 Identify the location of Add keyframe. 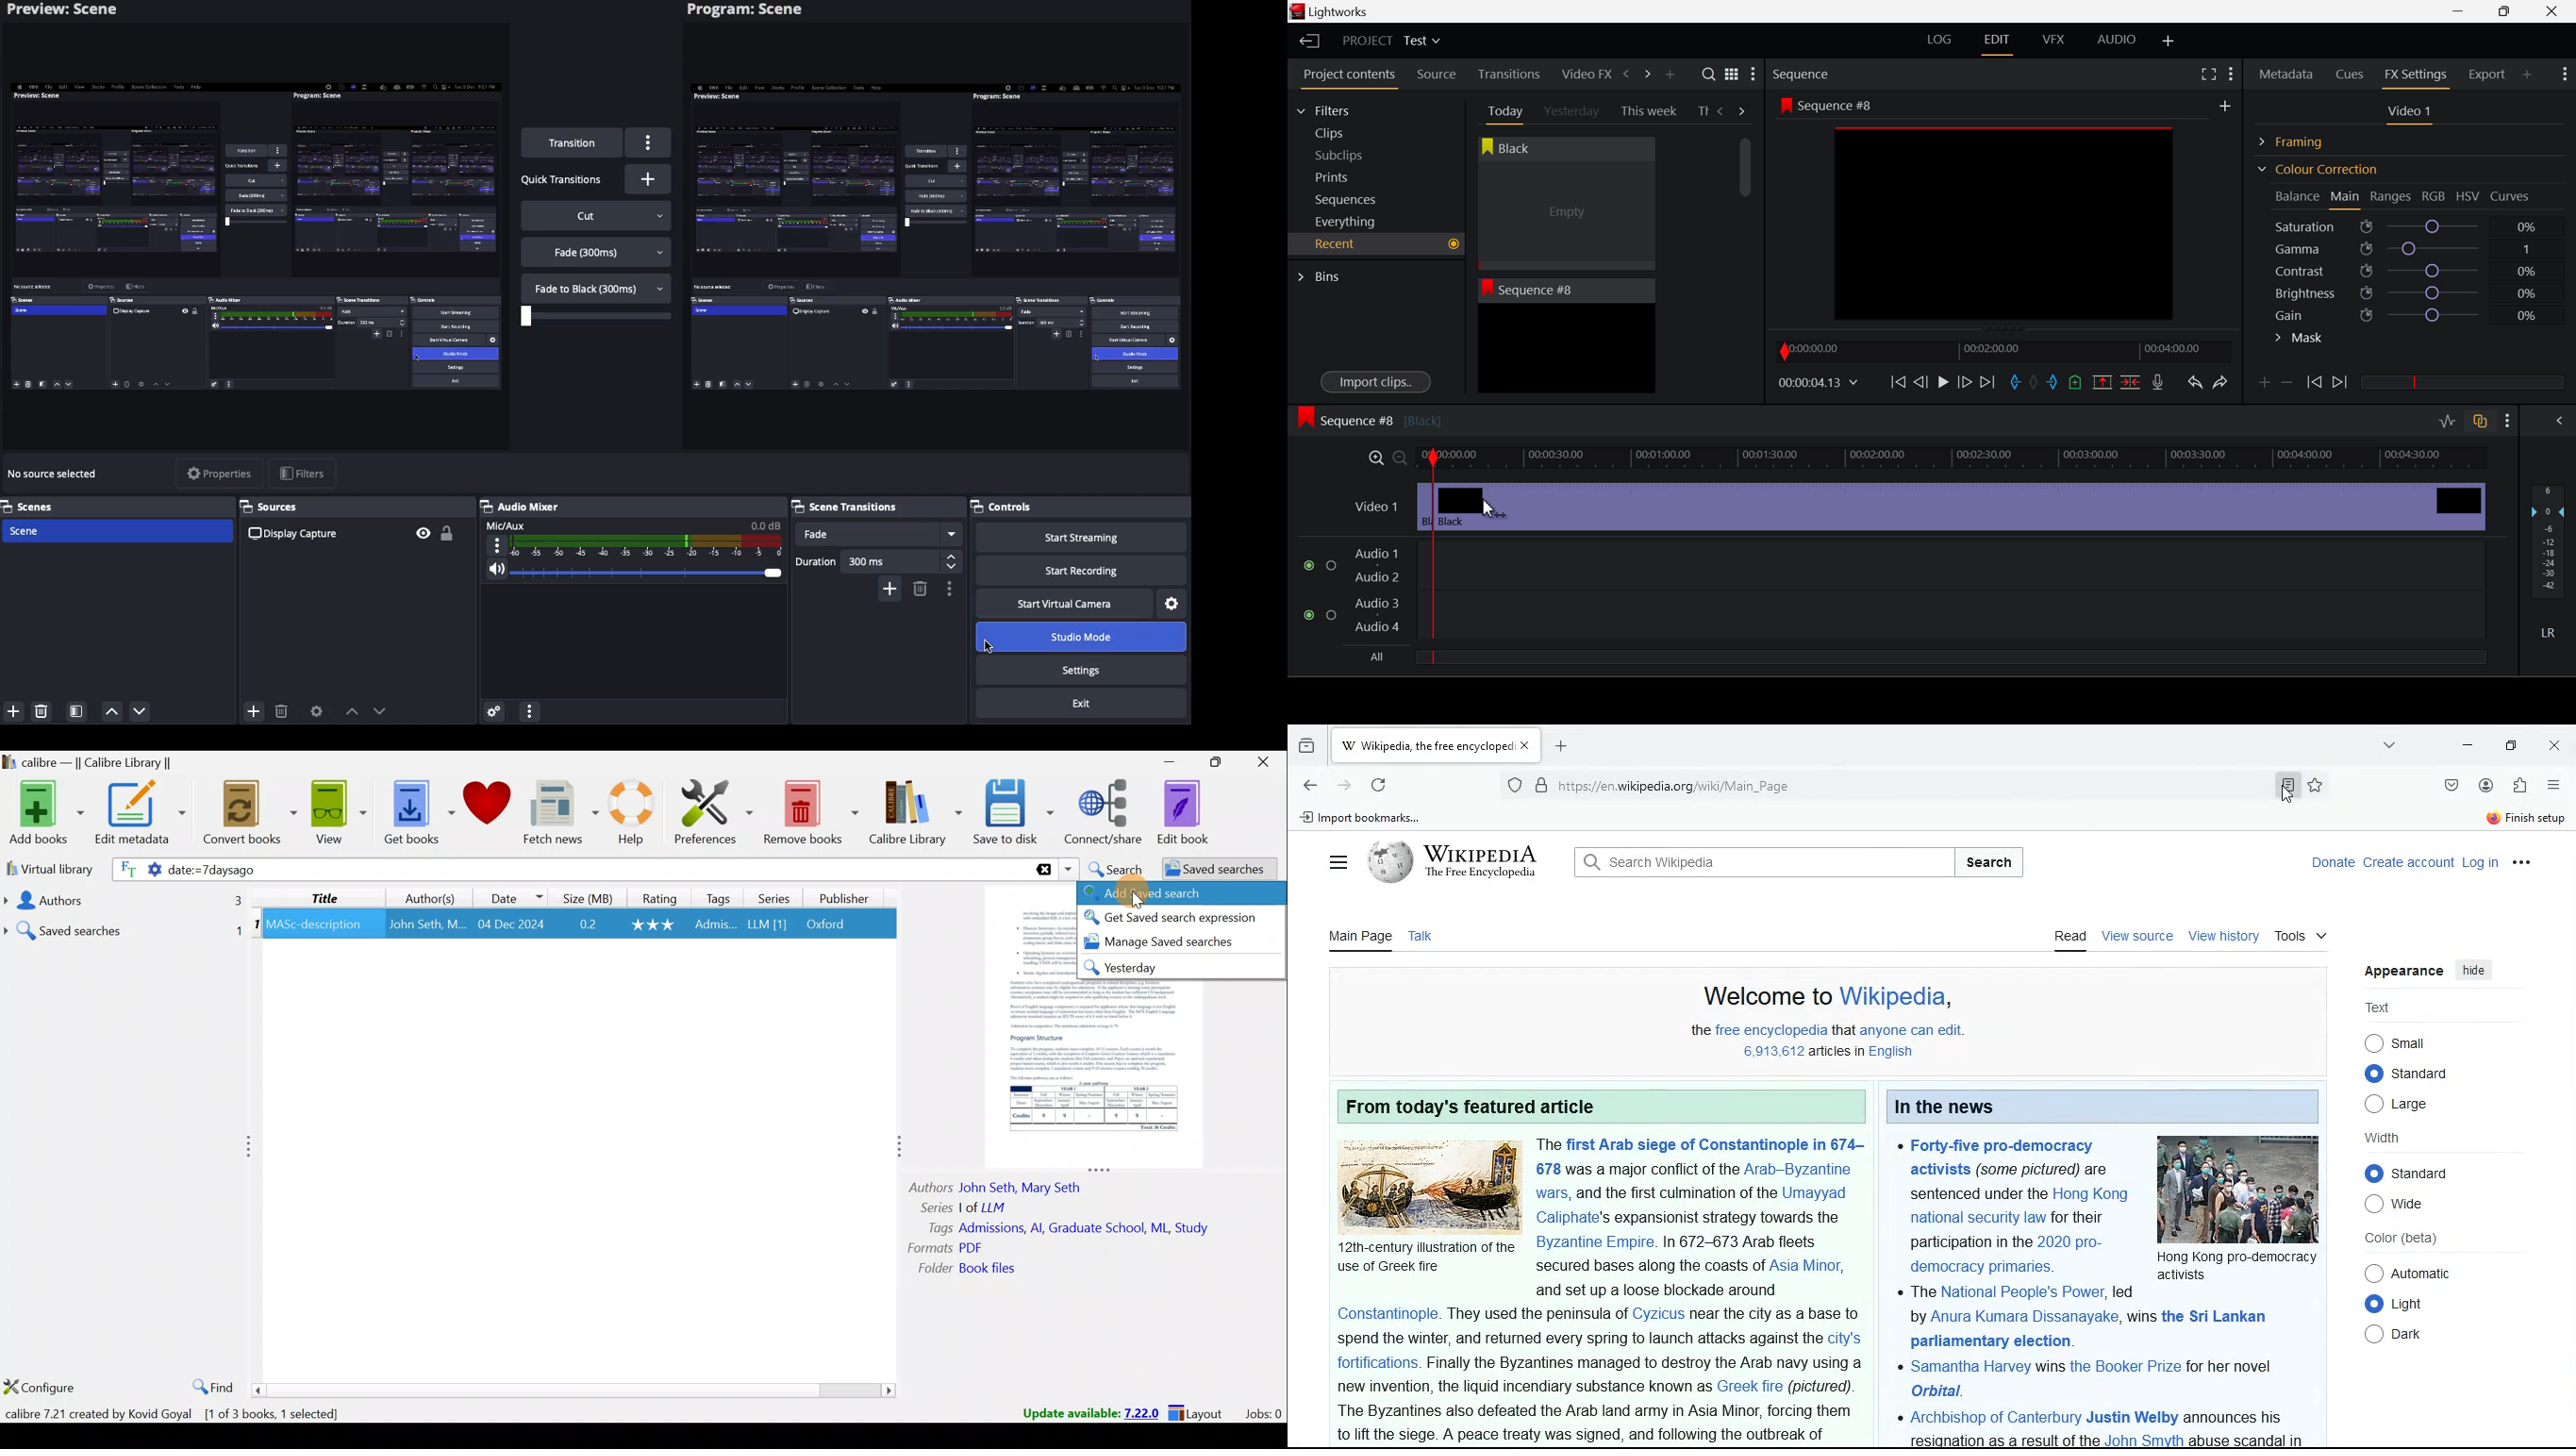
(2262, 385).